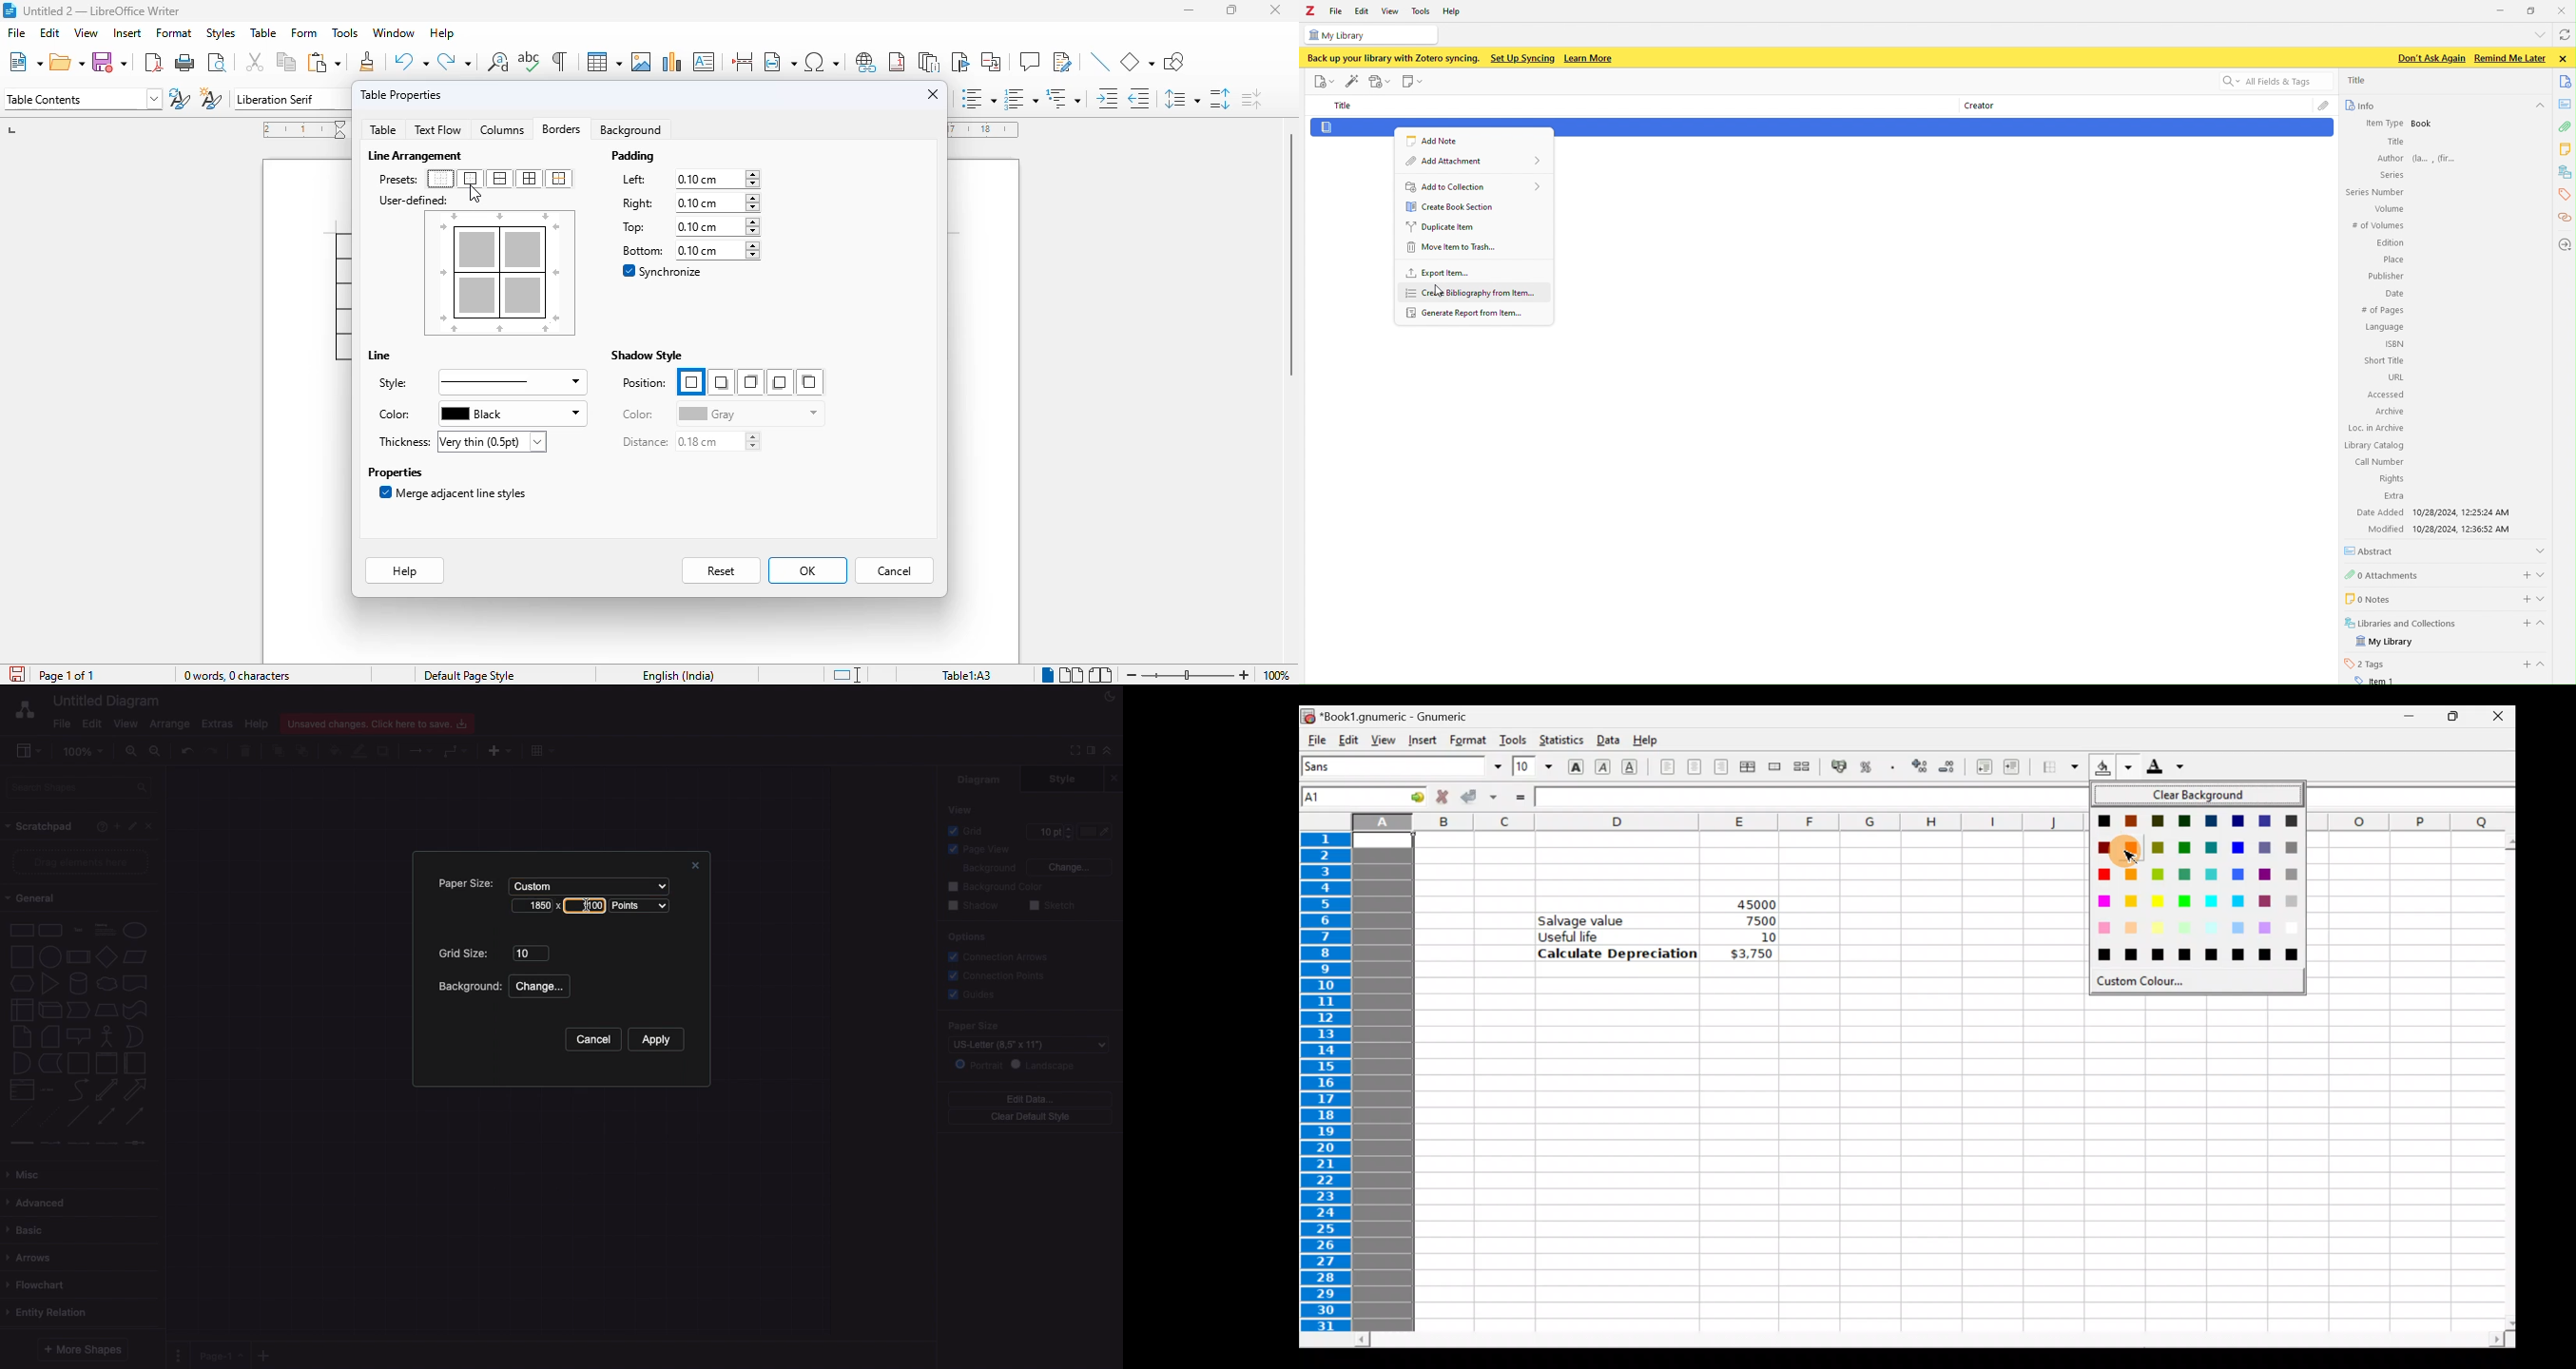 Image resolution: width=2576 pixels, height=1372 pixels. What do you see at coordinates (414, 201) in the screenshot?
I see `user-defined` at bounding box center [414, 201].